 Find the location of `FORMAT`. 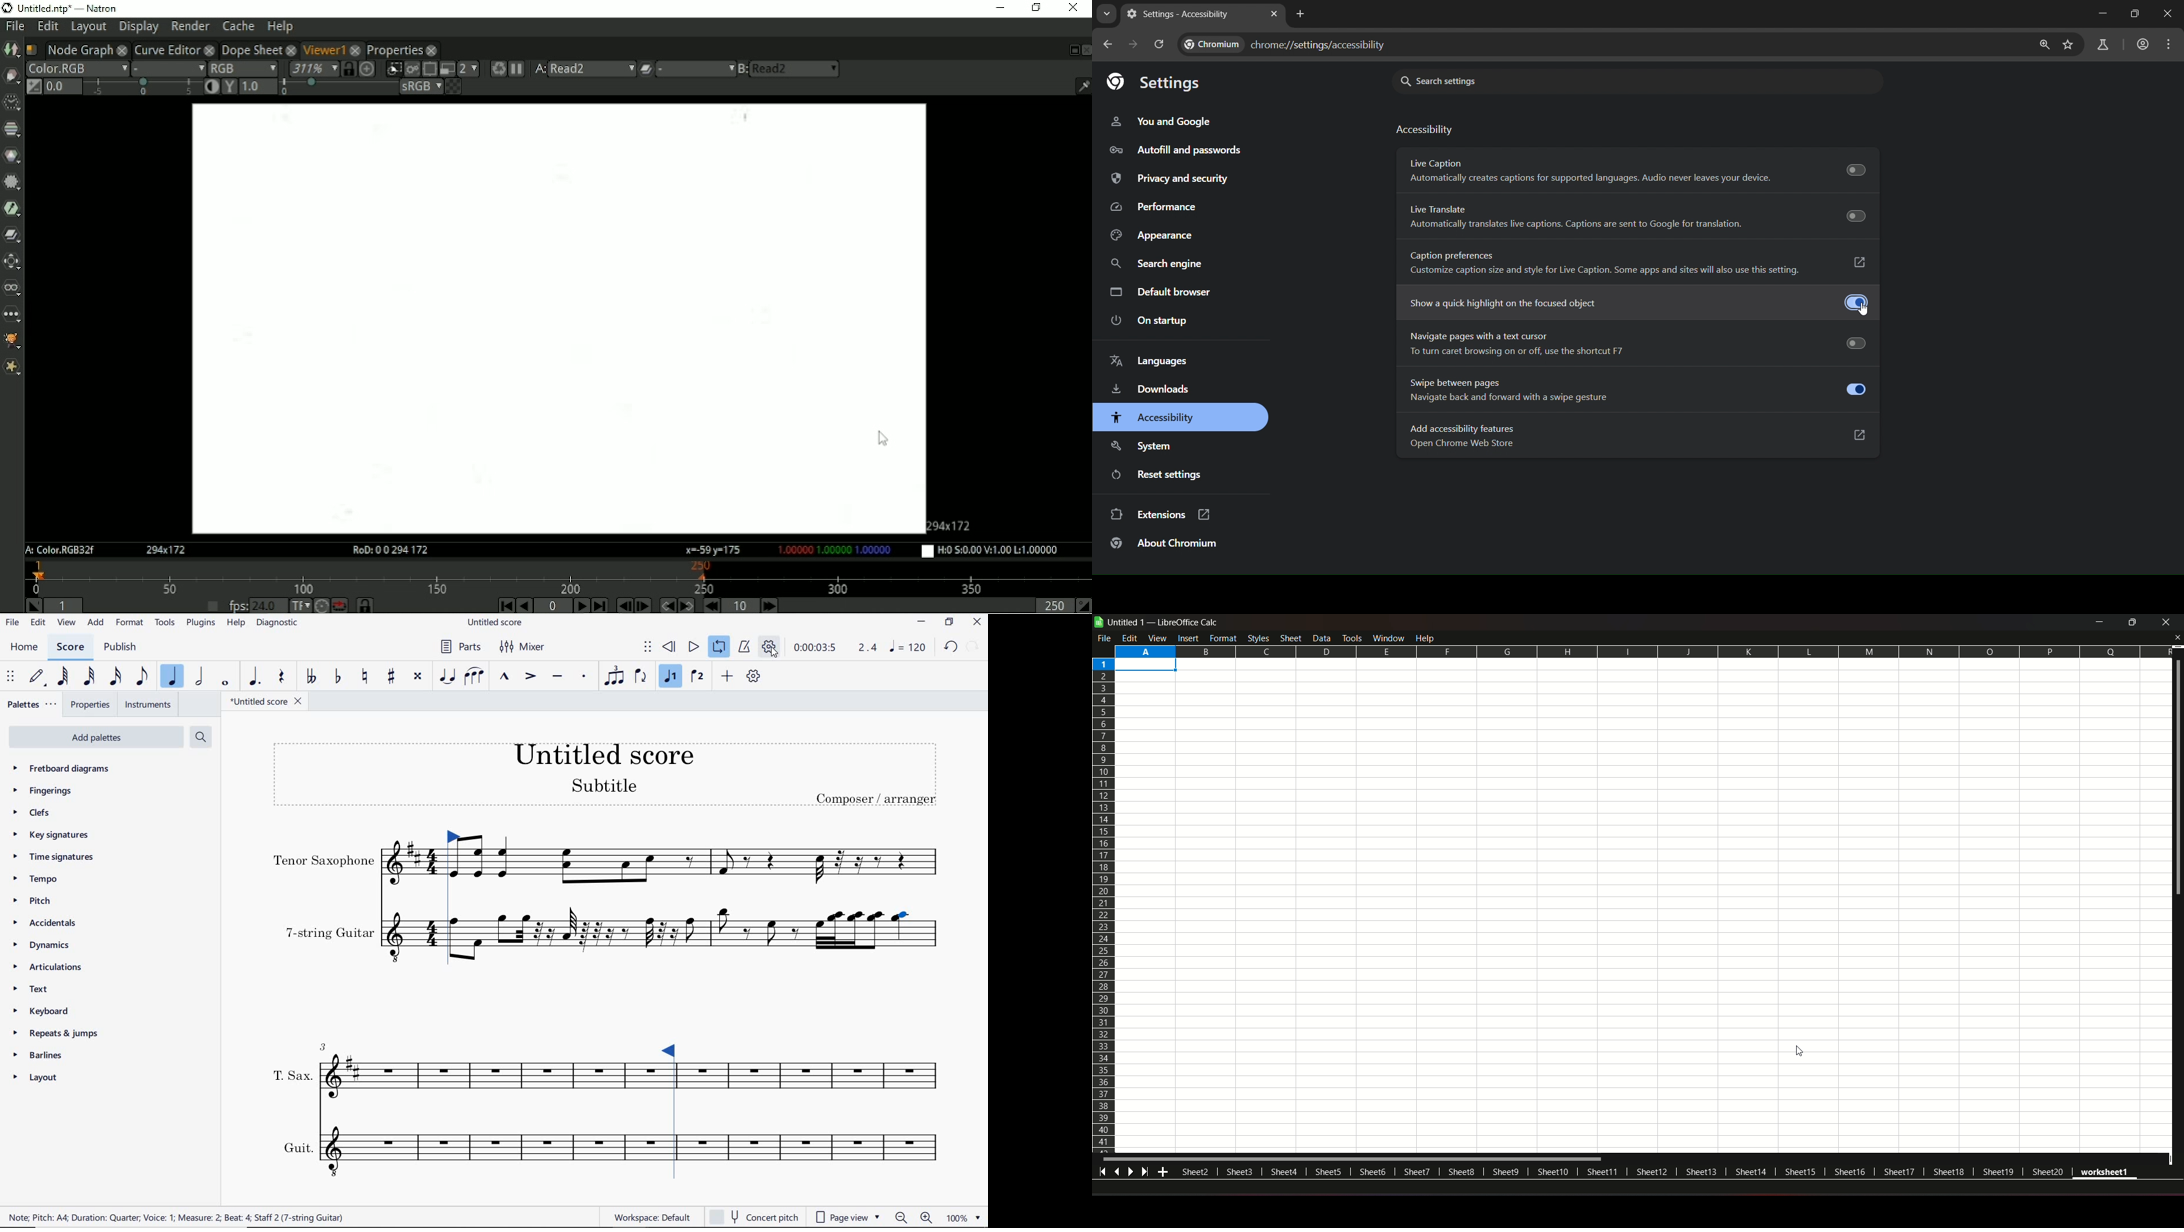

FORMAT is located at coordinates (131, 623).